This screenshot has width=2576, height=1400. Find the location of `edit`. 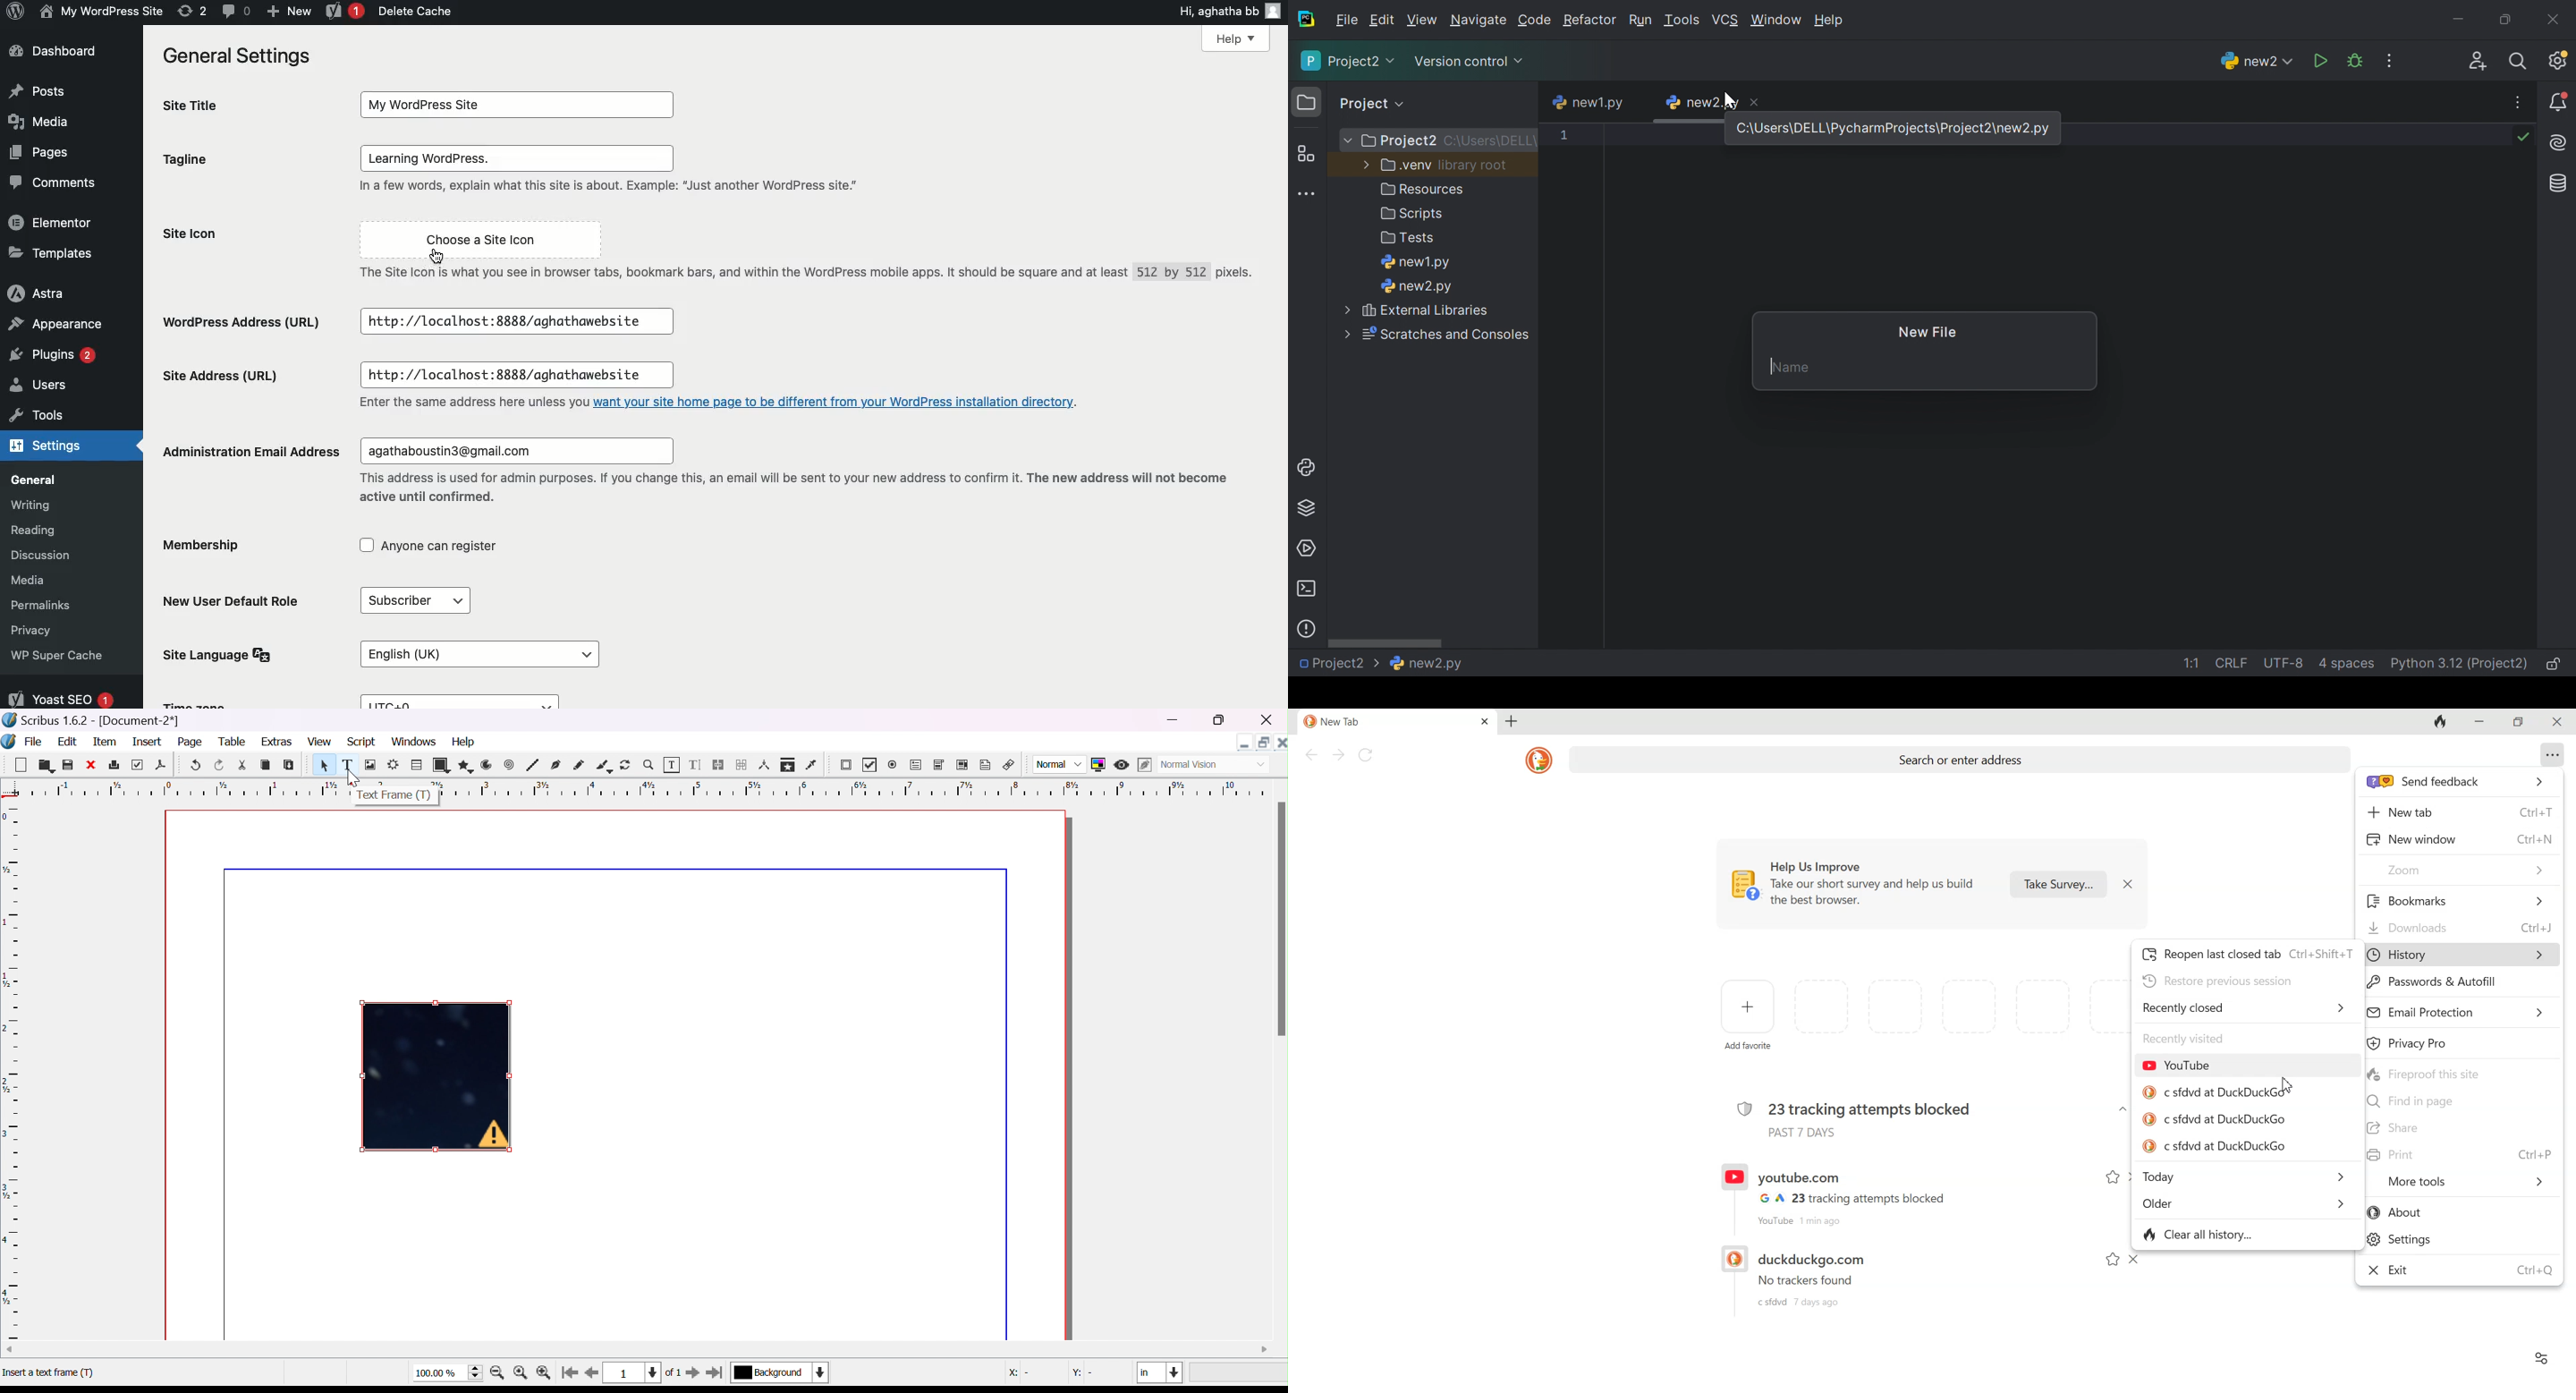

edit is located at coordinates (67, 741).